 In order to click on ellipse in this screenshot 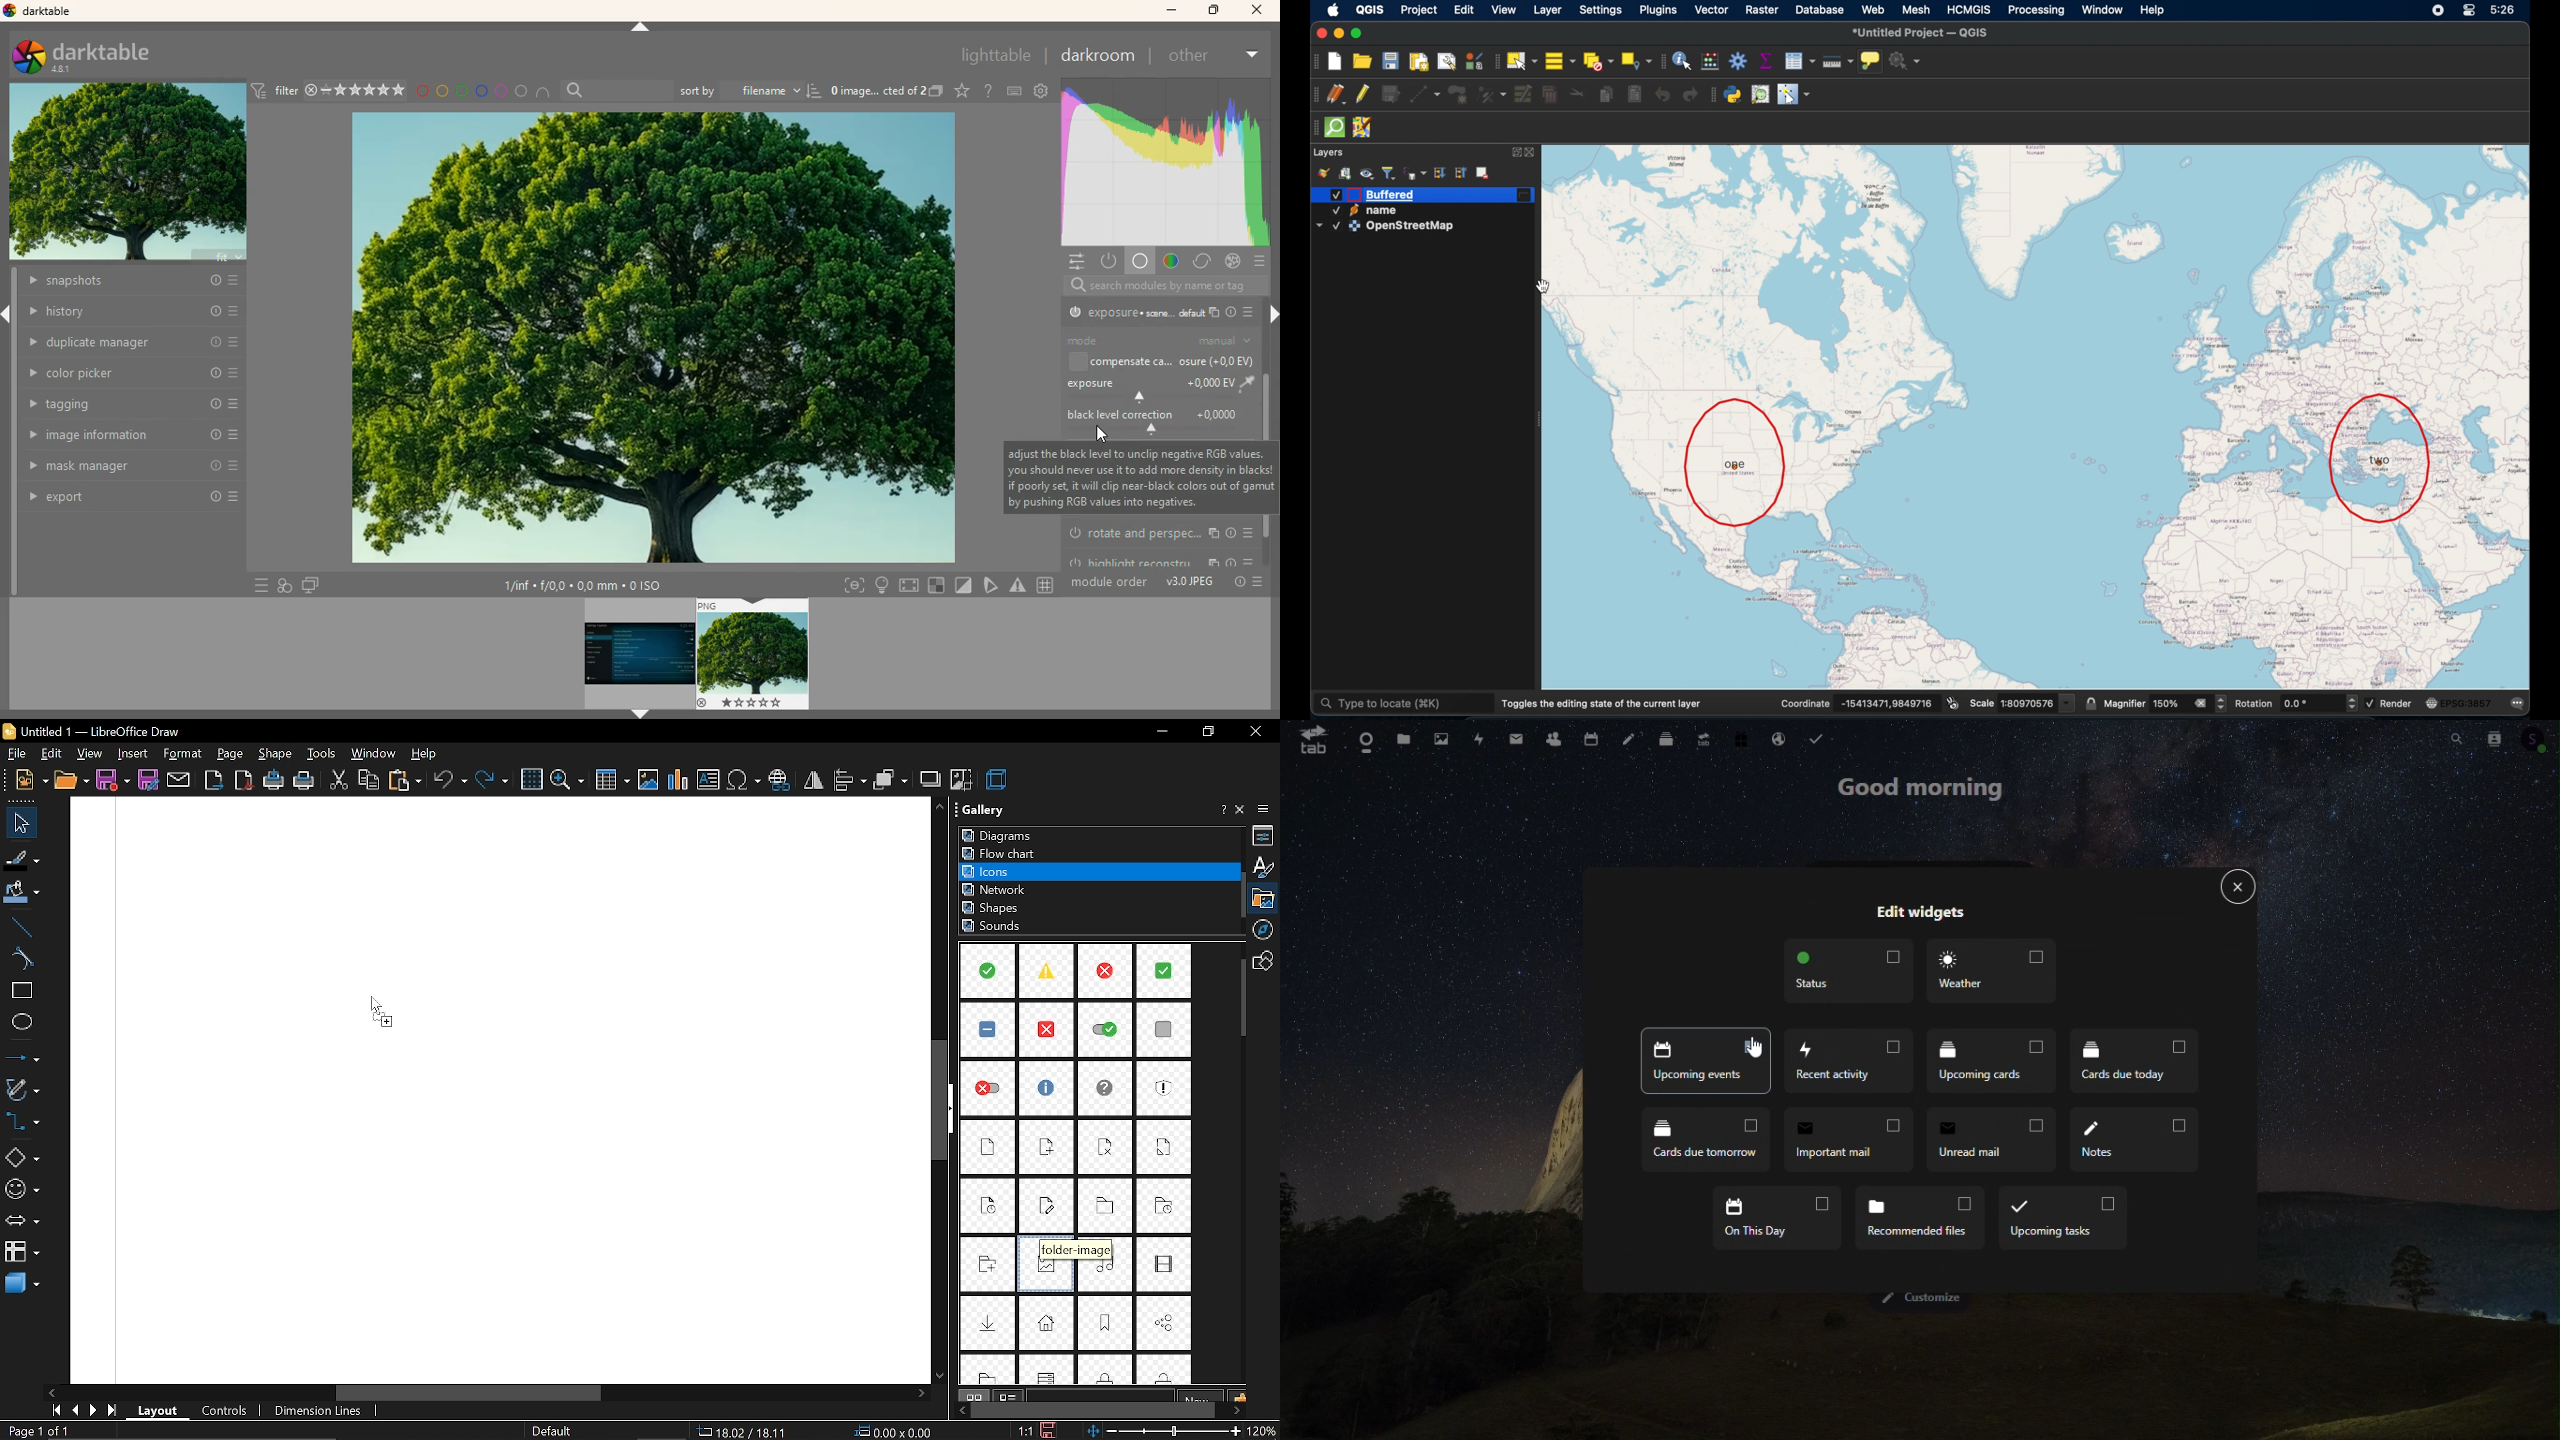, I will do `click(18, 1024)`.